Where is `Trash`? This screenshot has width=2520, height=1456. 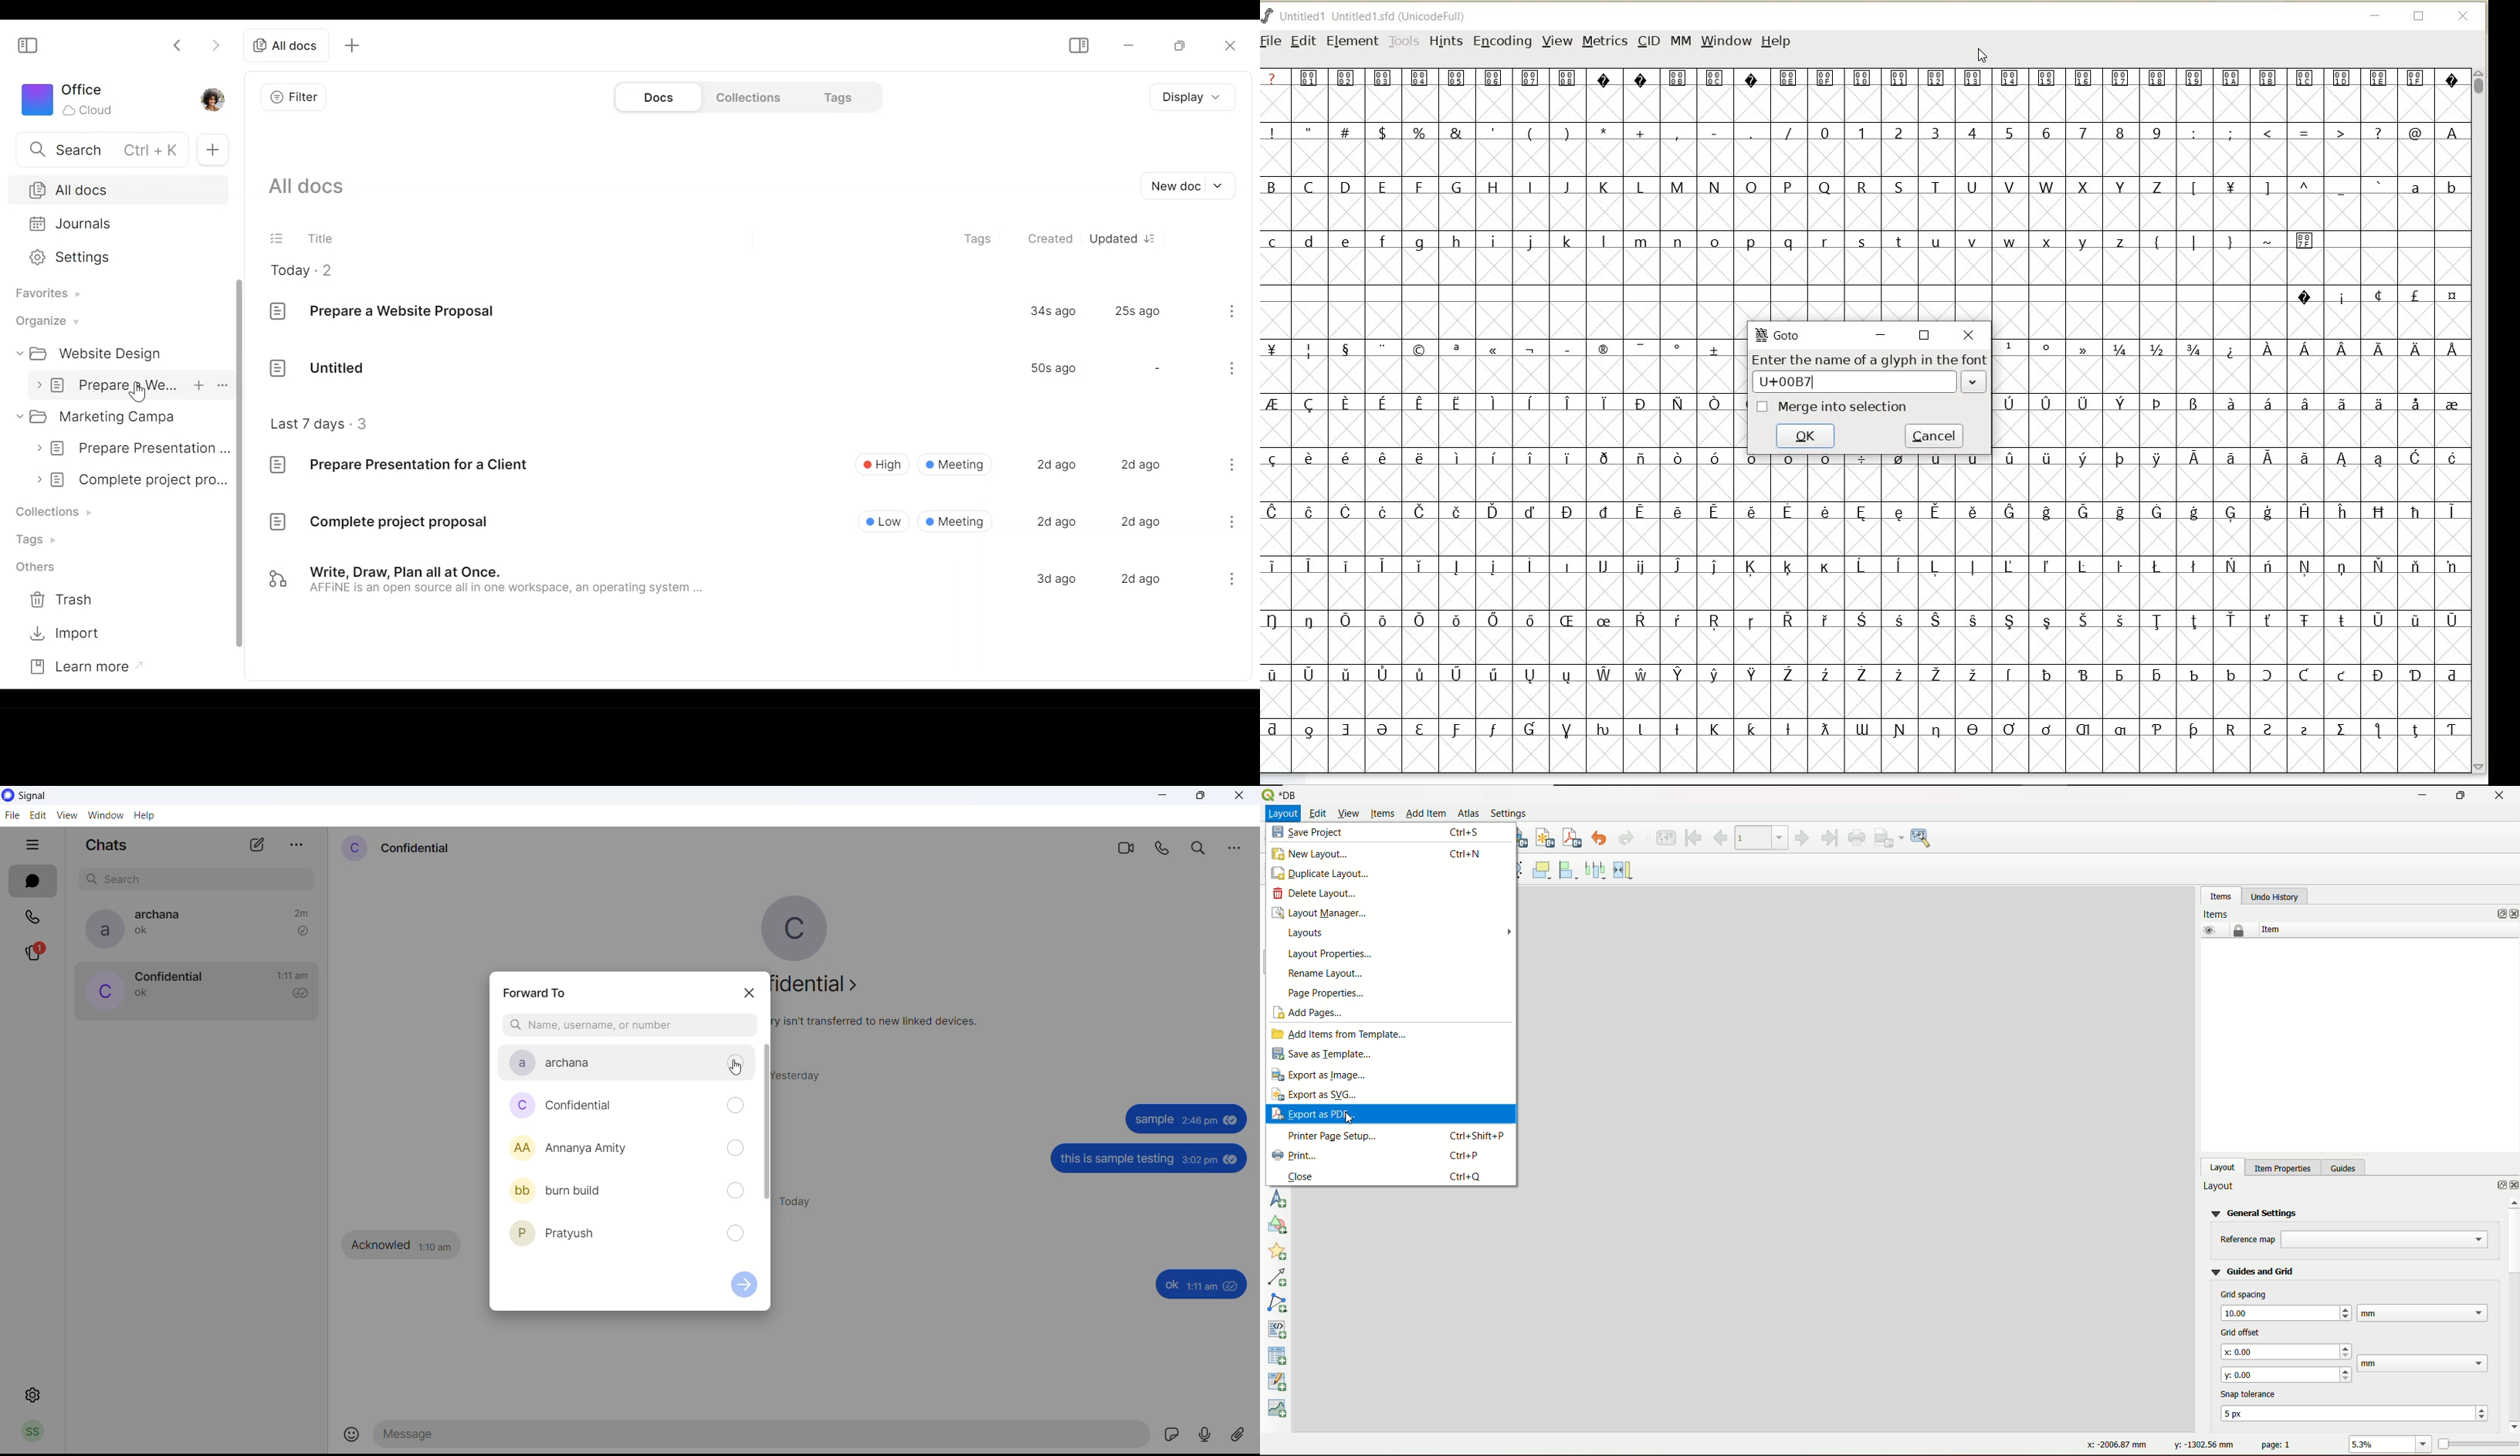
Trash is located at coordinates (61, 597).